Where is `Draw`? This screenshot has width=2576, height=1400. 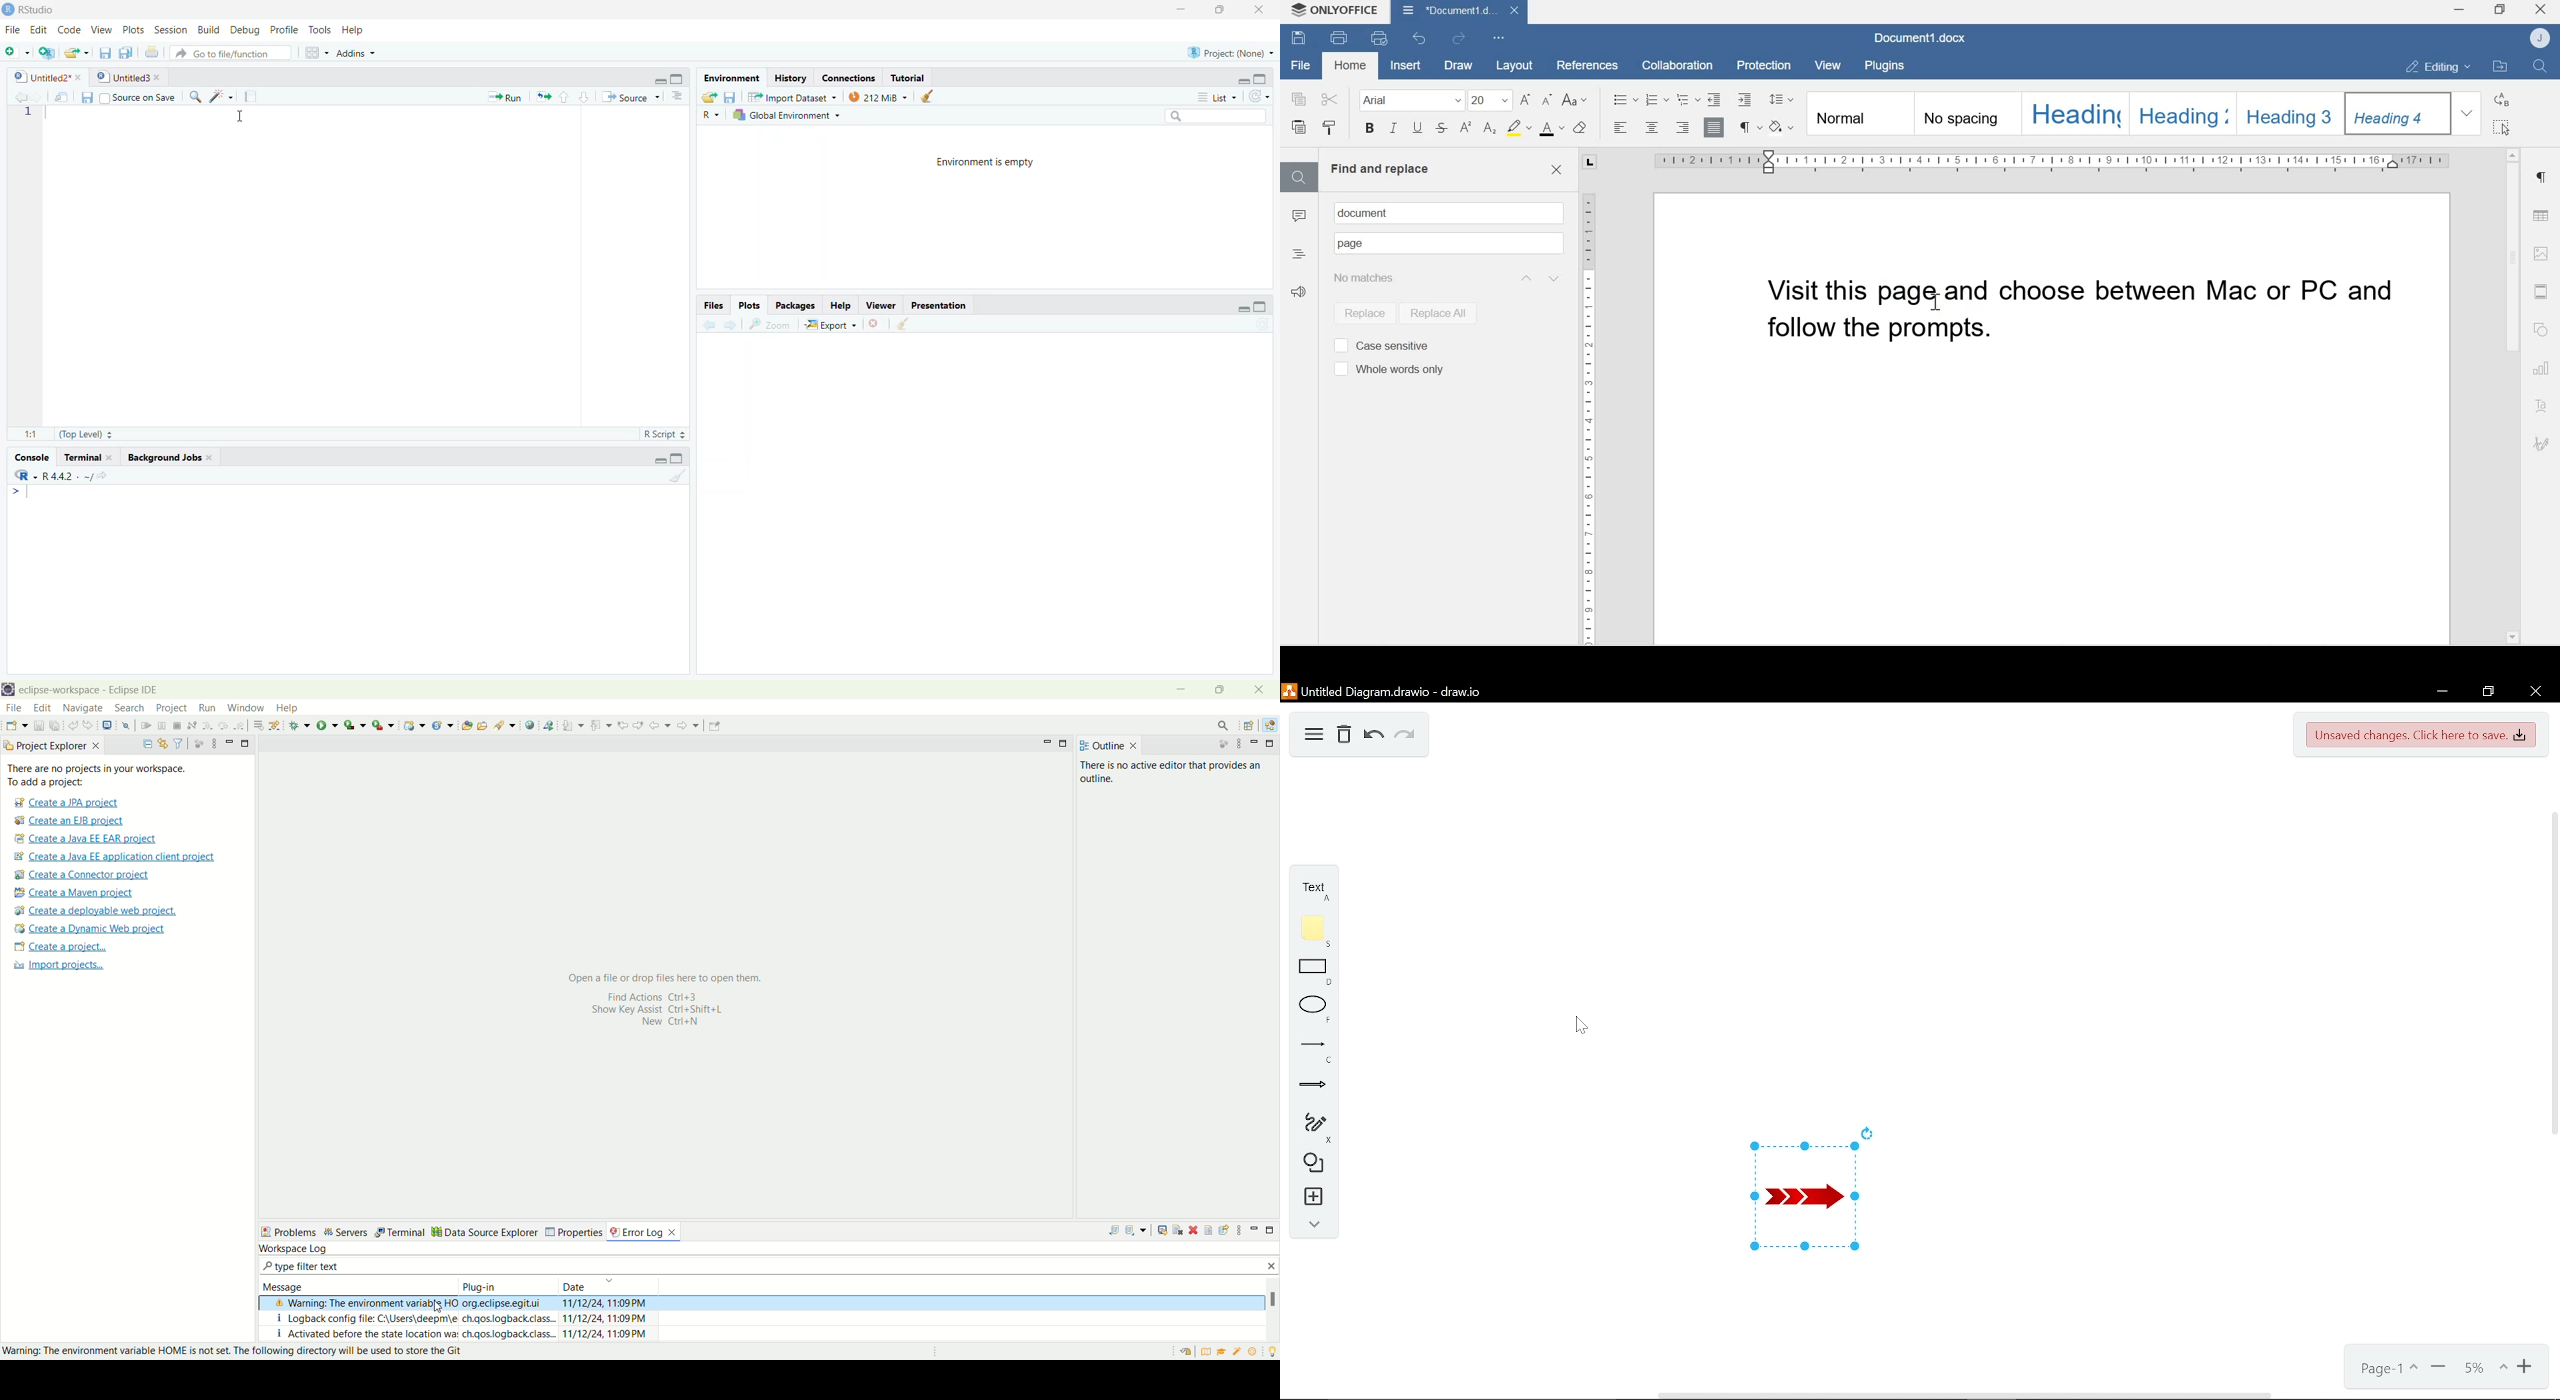 Draw is located at coordinates (1456, 65).